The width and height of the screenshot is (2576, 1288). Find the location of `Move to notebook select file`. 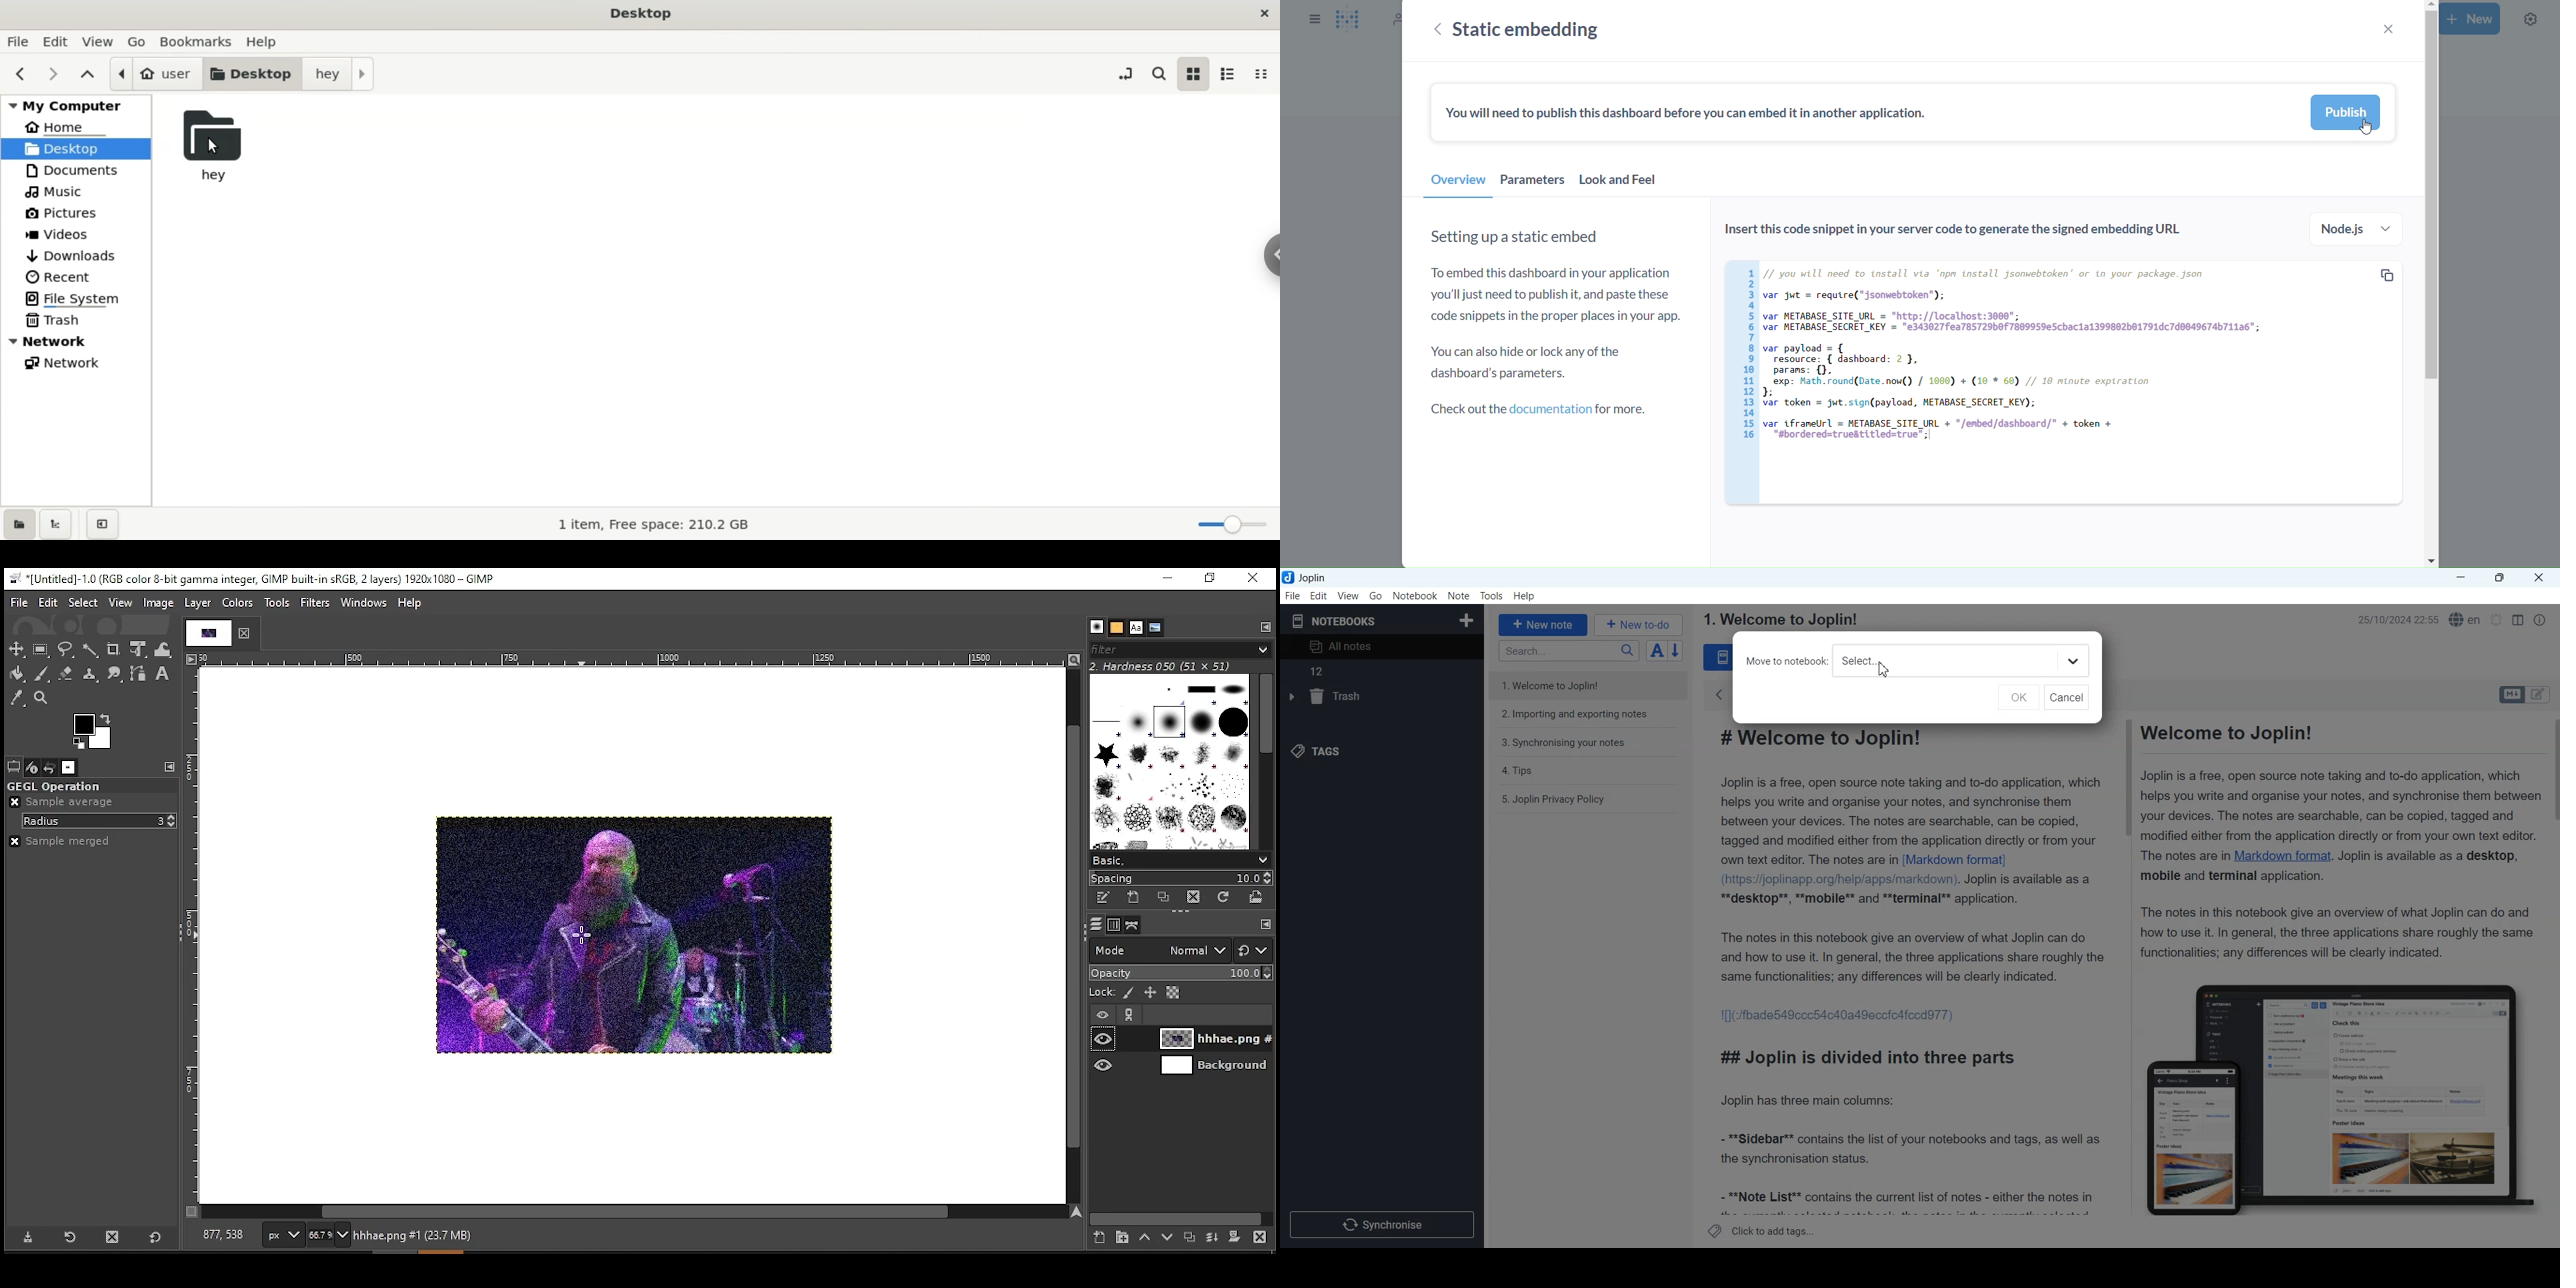

Move to notebook select file is located at coordinates (1895, 661).